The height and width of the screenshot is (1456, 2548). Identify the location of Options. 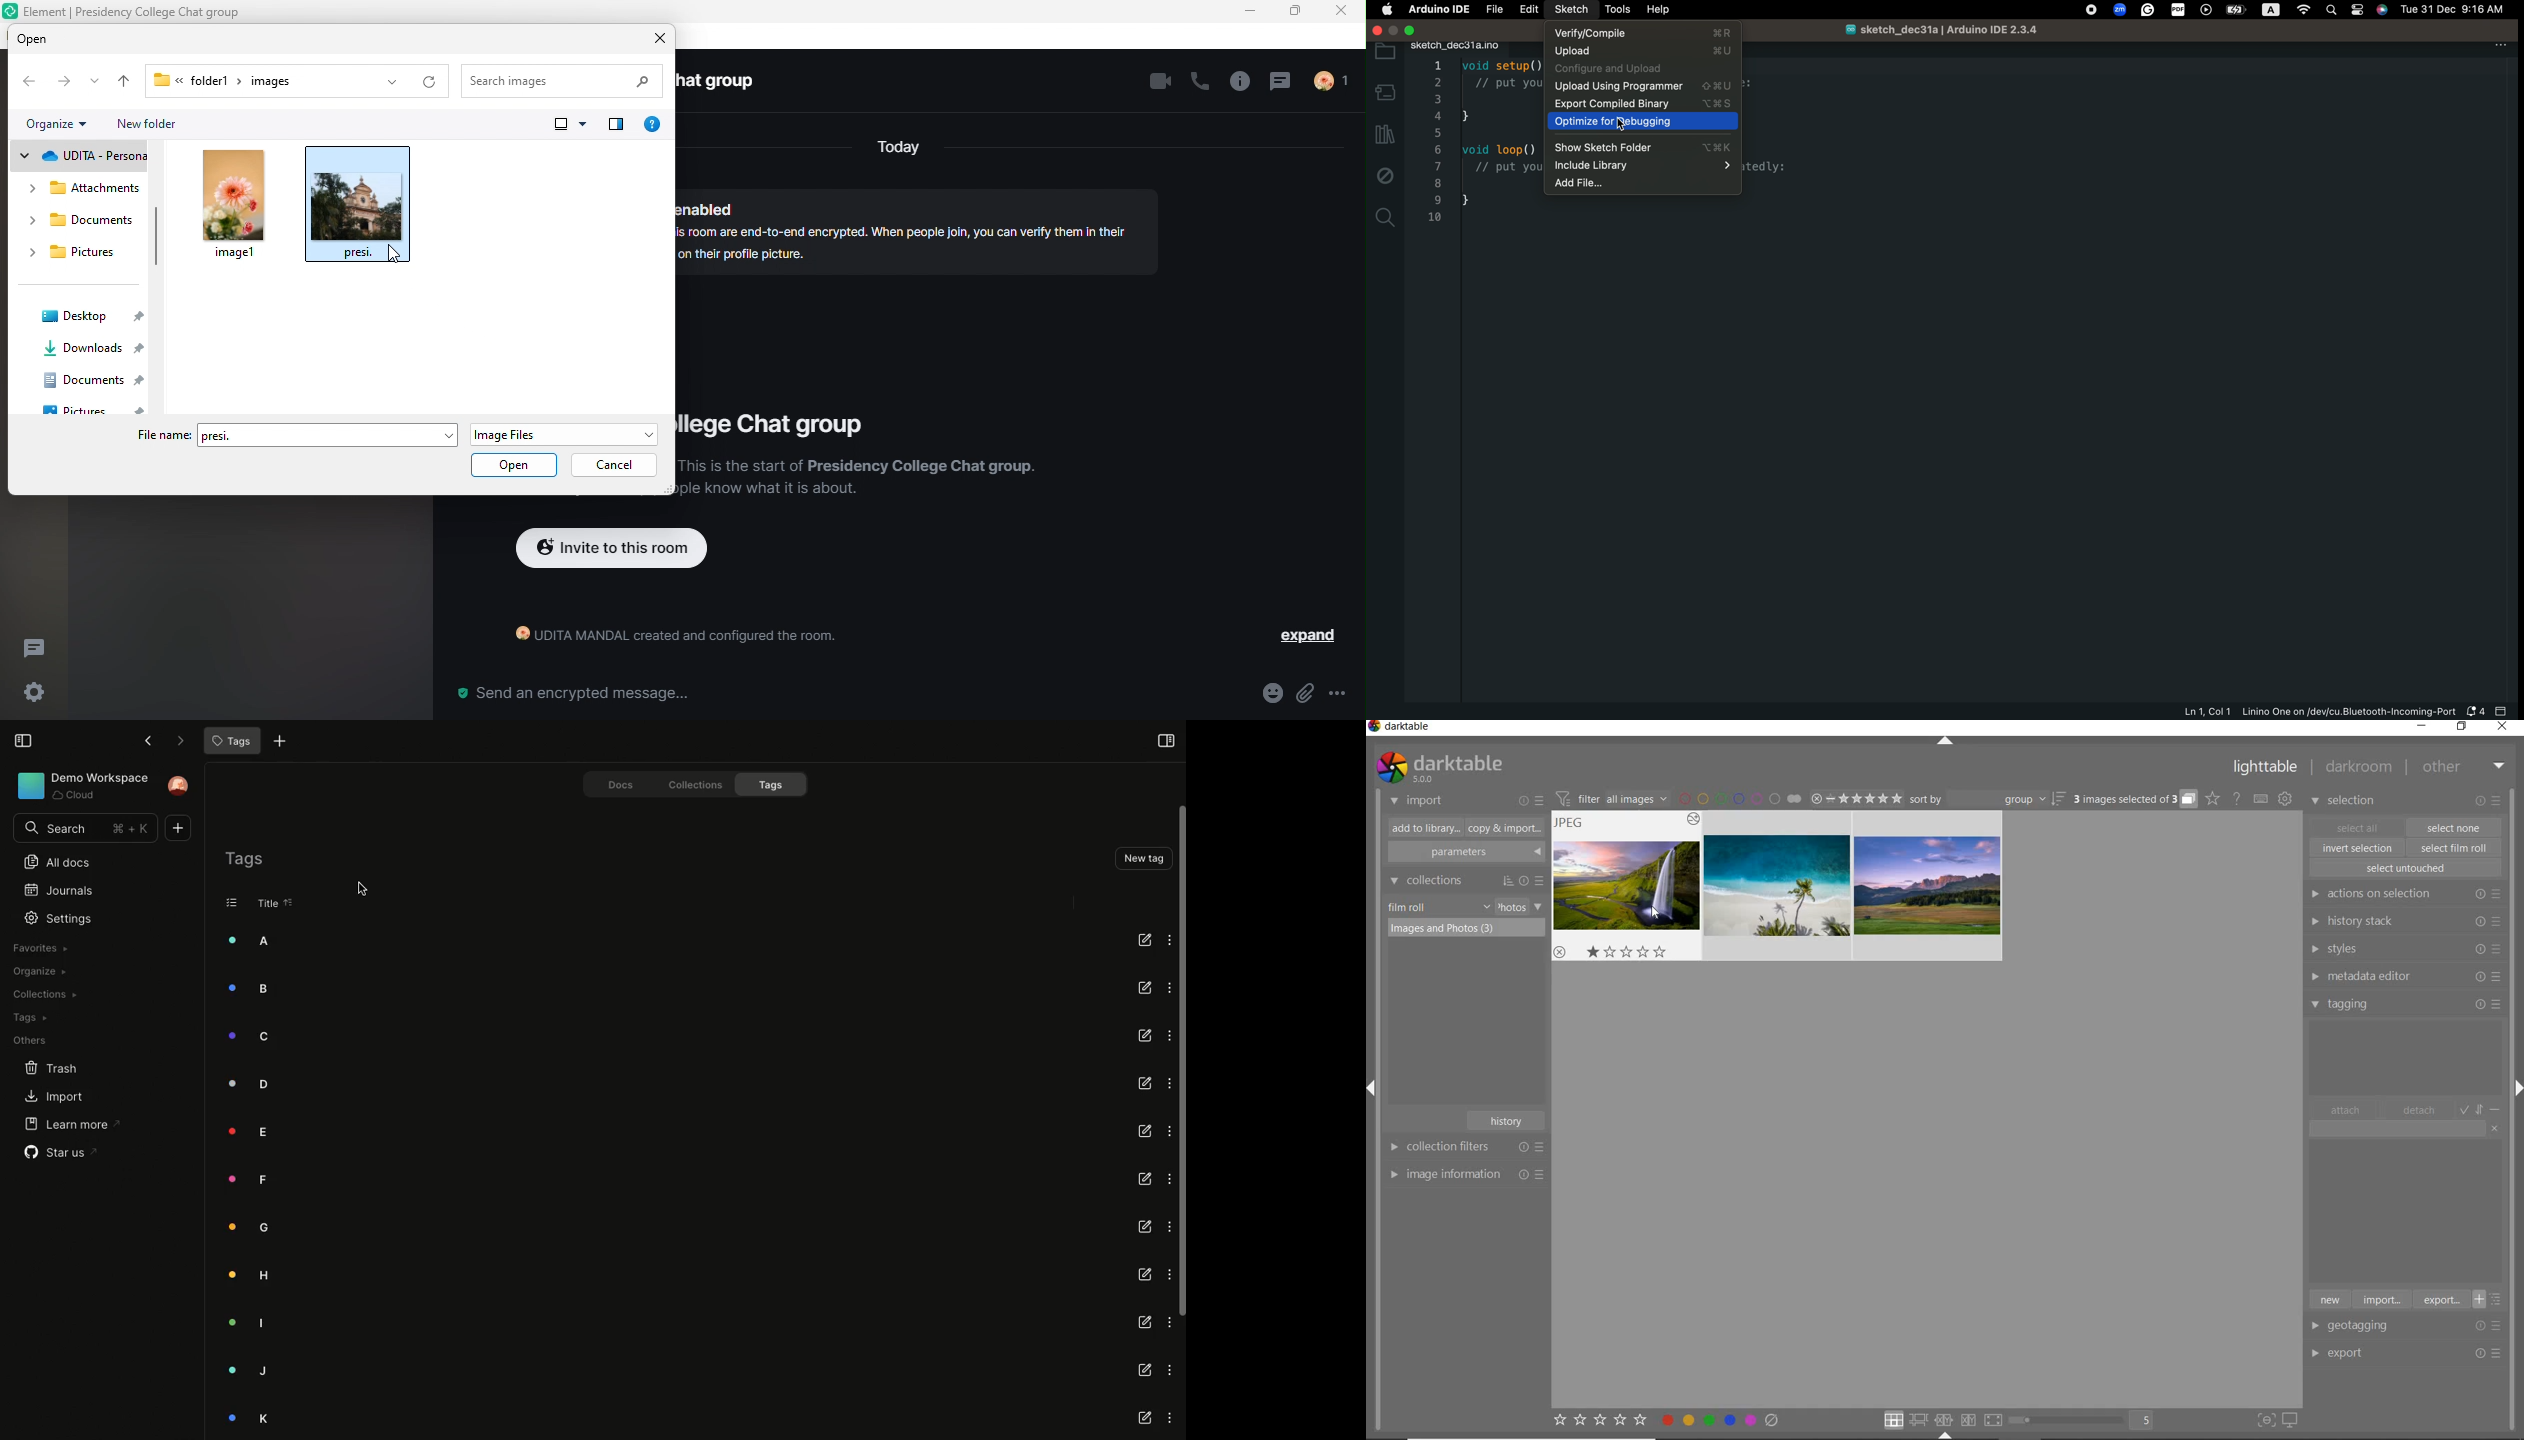
(1169, 1321).